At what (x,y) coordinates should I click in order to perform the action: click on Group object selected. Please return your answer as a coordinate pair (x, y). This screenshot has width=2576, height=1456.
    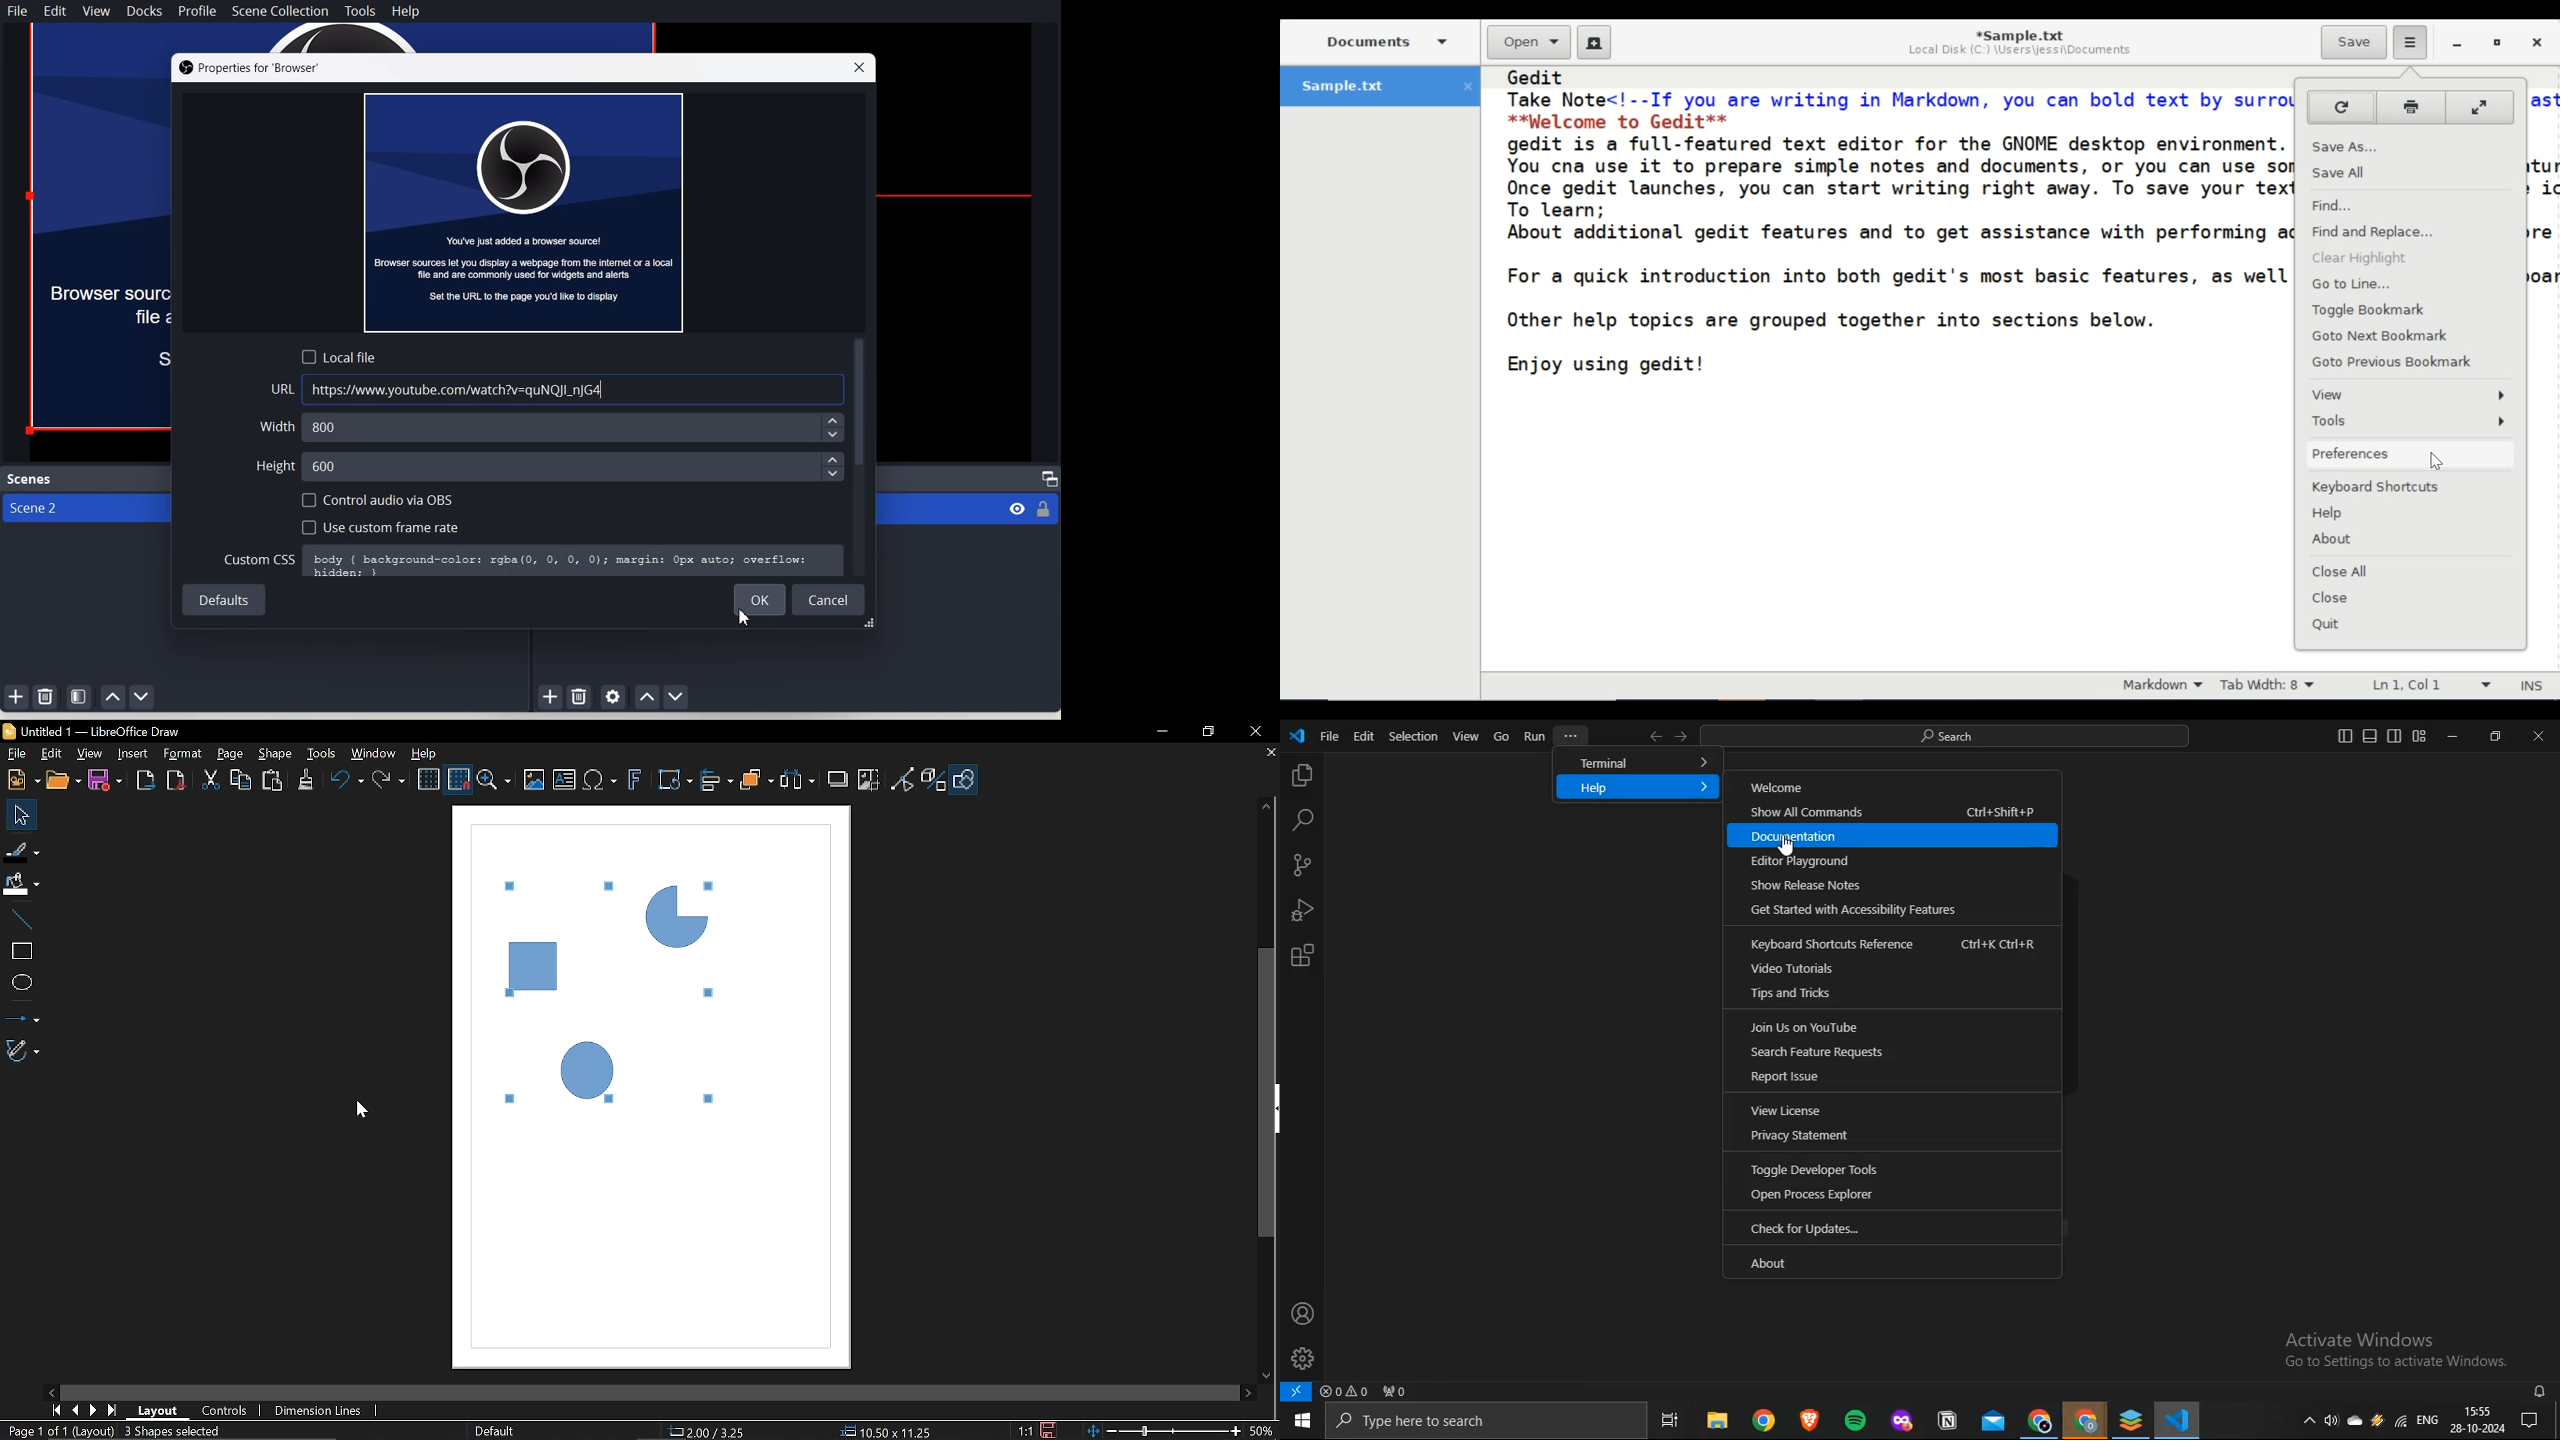
    Looking at the image, I should click on (193, 1431).